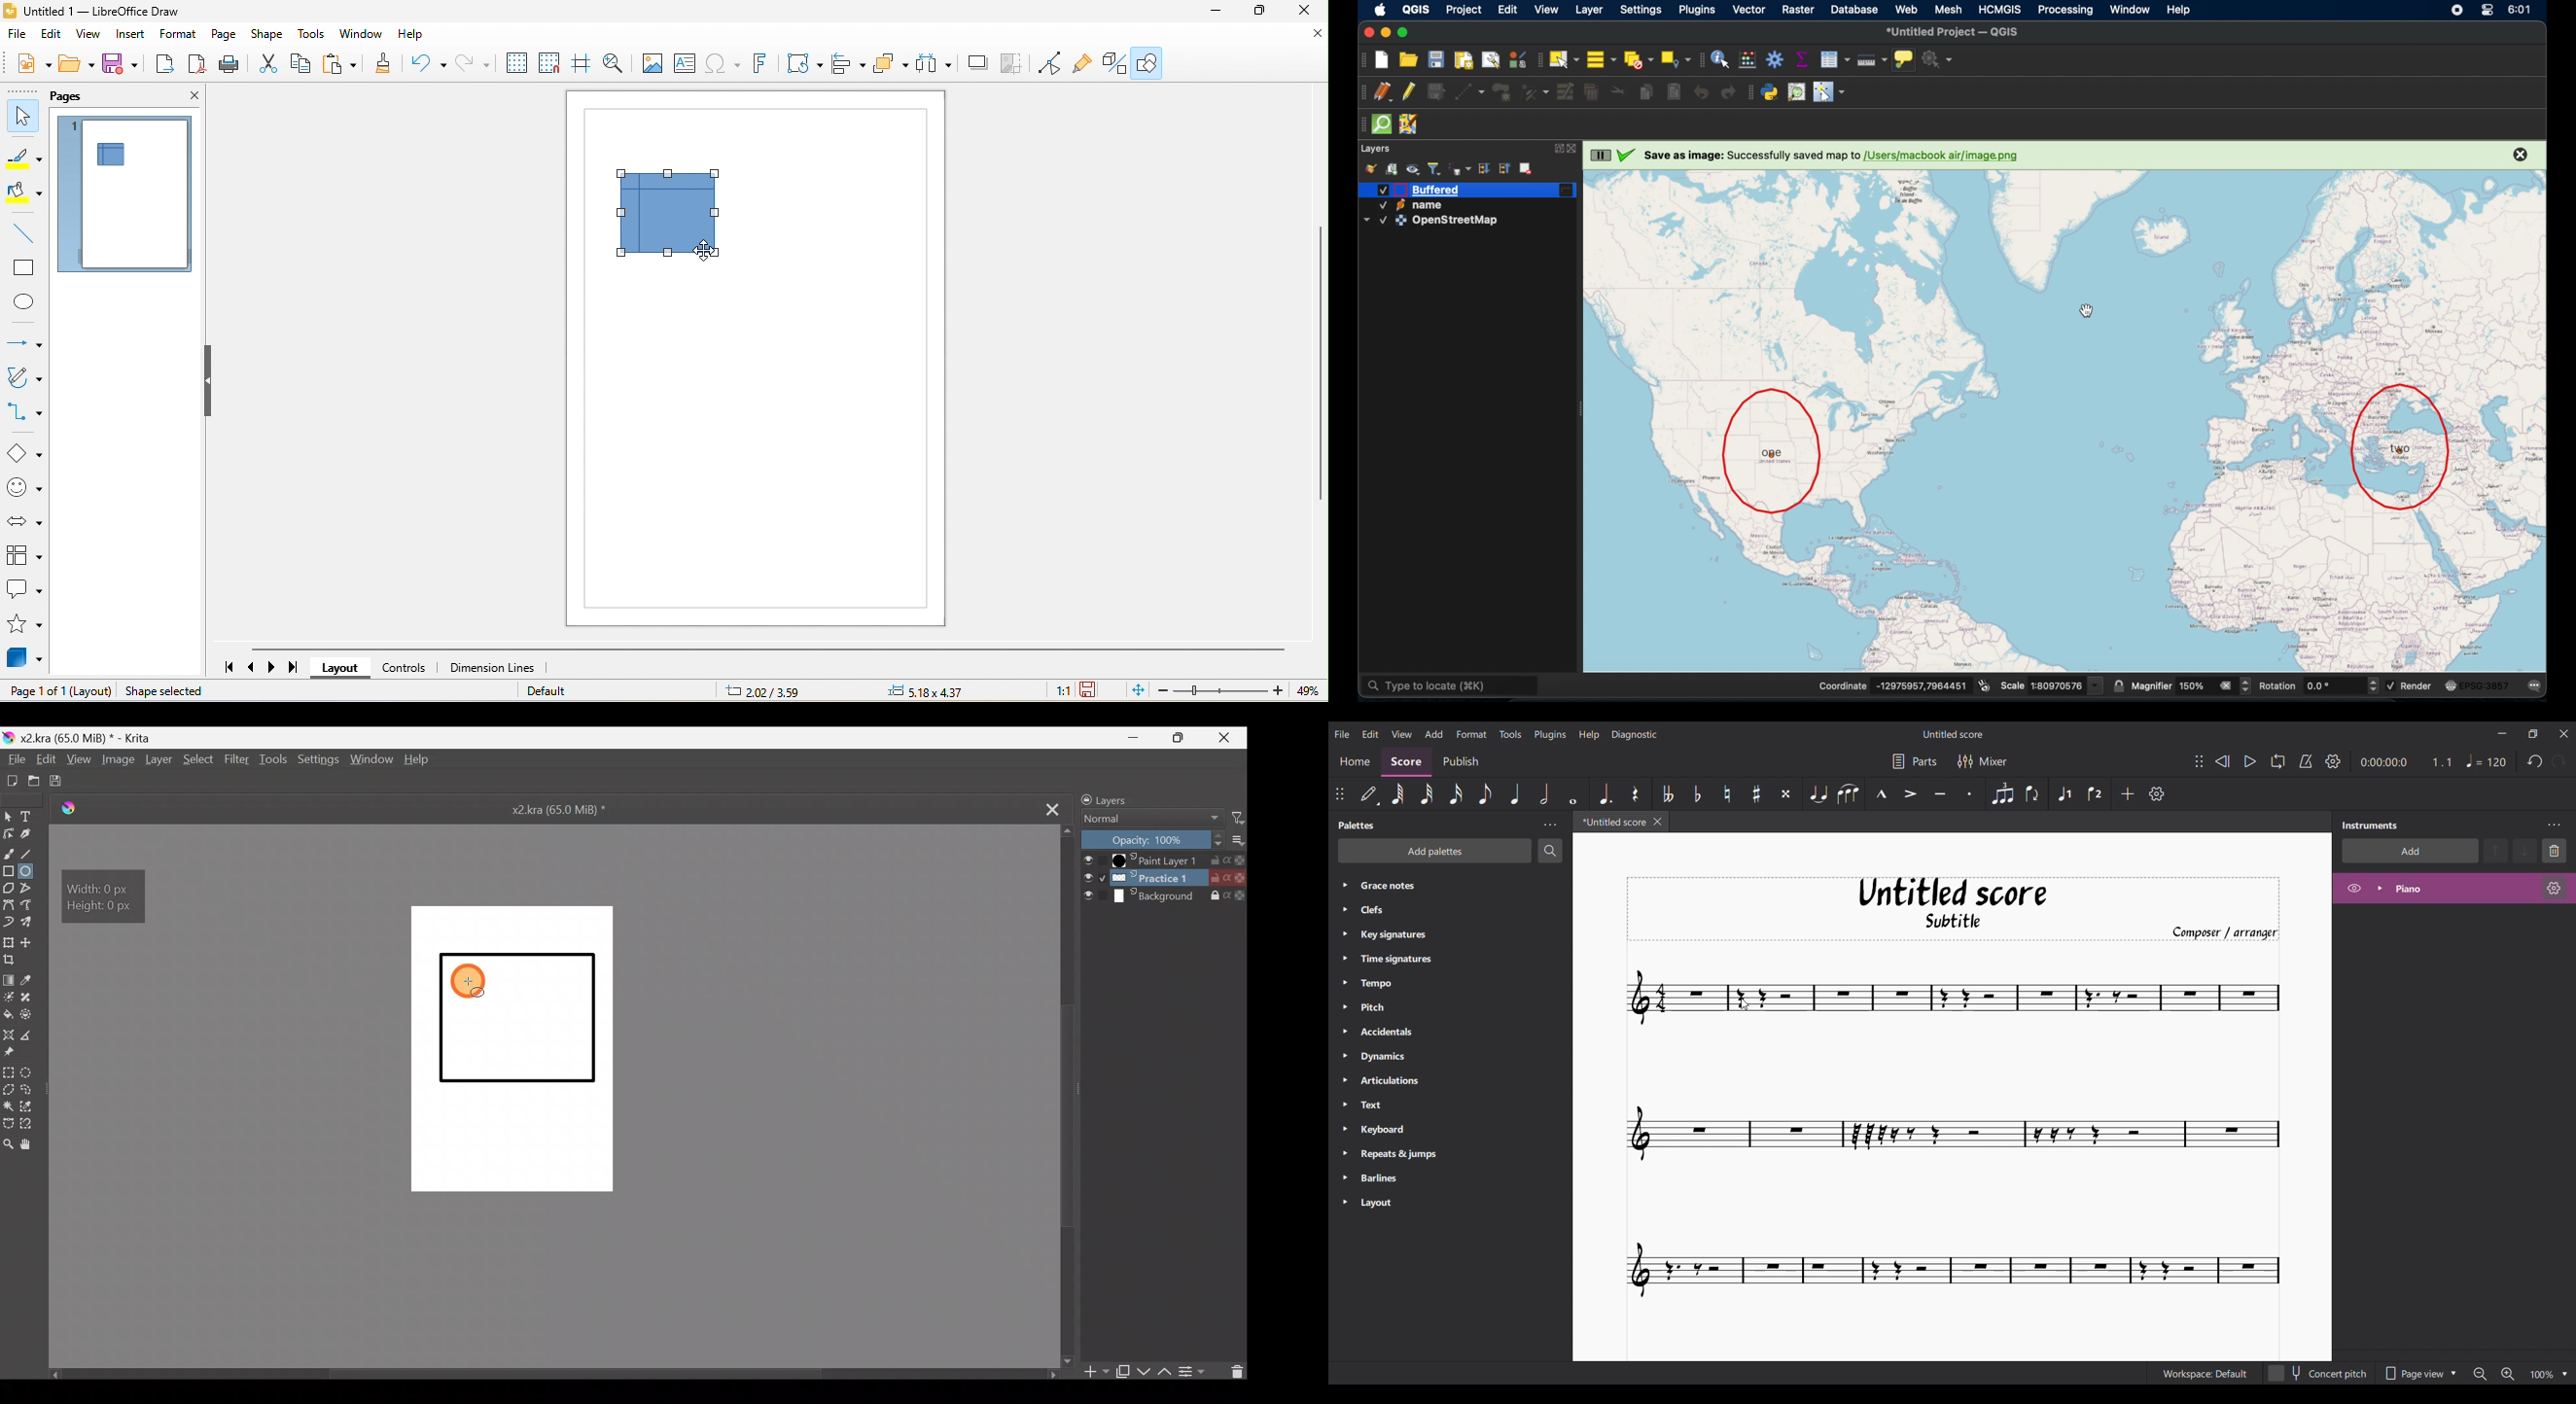 The width and height of the screenshot is (2576, 1428). I want to click on cursor structure change, so click(710, 252).